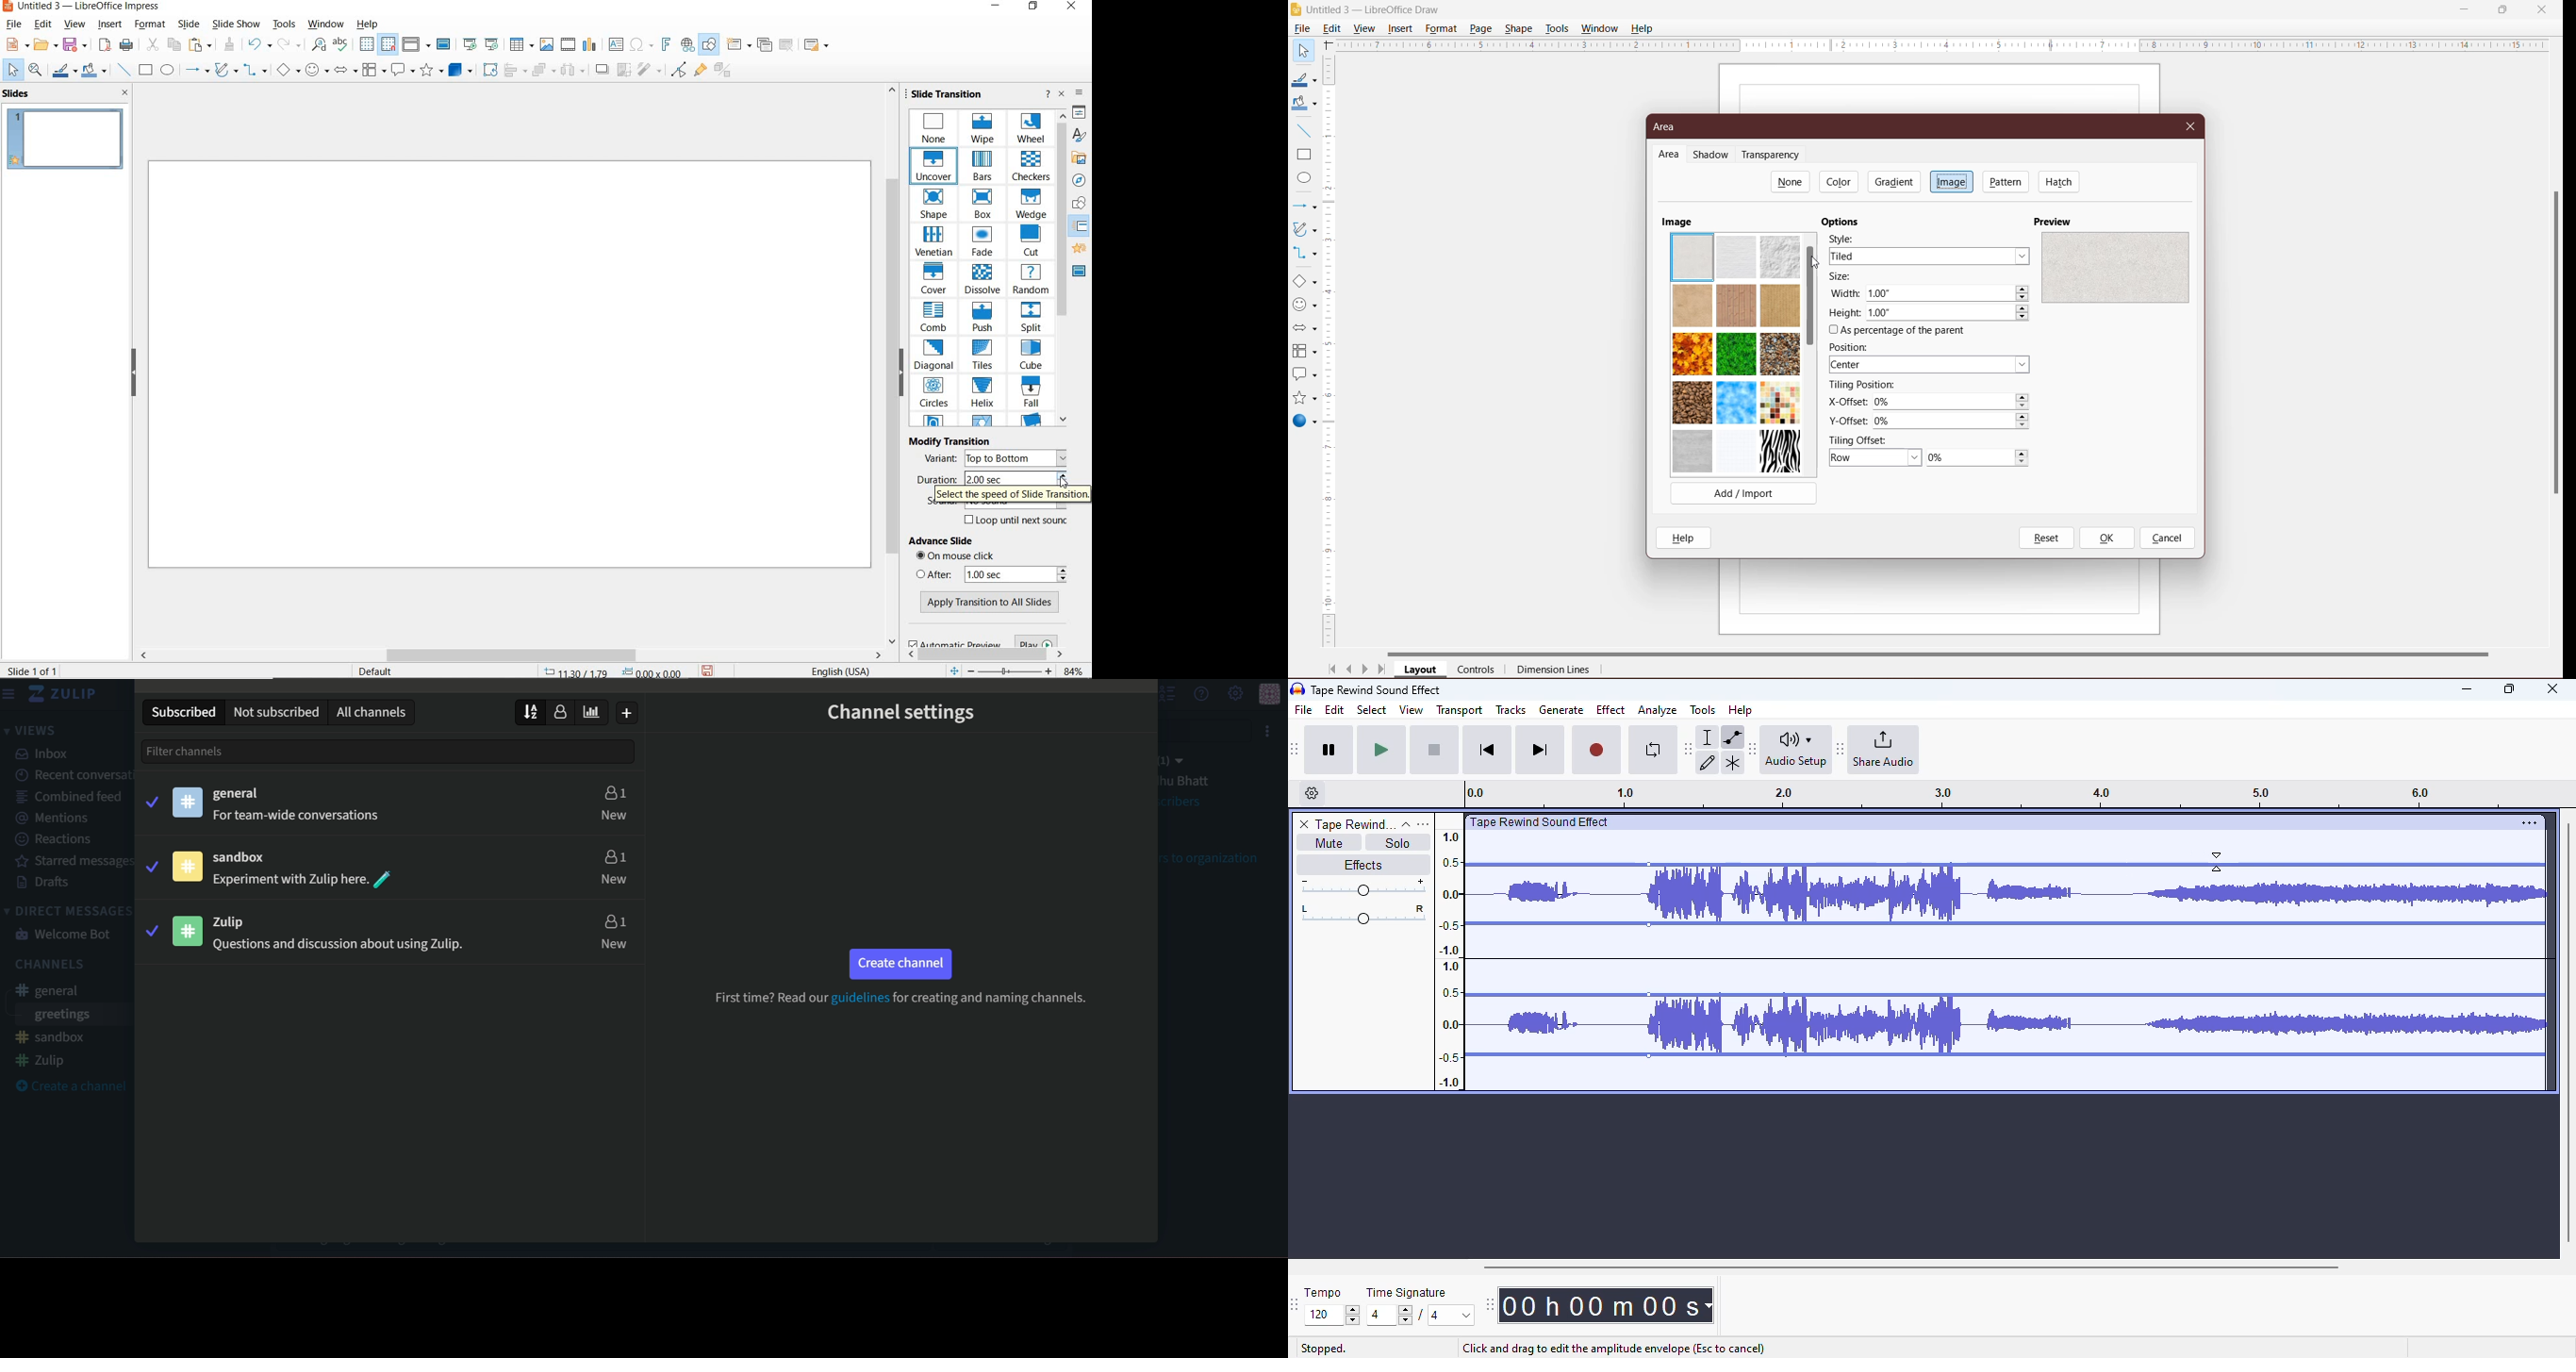 This screenshot has height=1372, width=2576. What do you see at coordinates (1845, 401) in the screenshot?
I see `X-Offset` at bounding box center [1845, 401].